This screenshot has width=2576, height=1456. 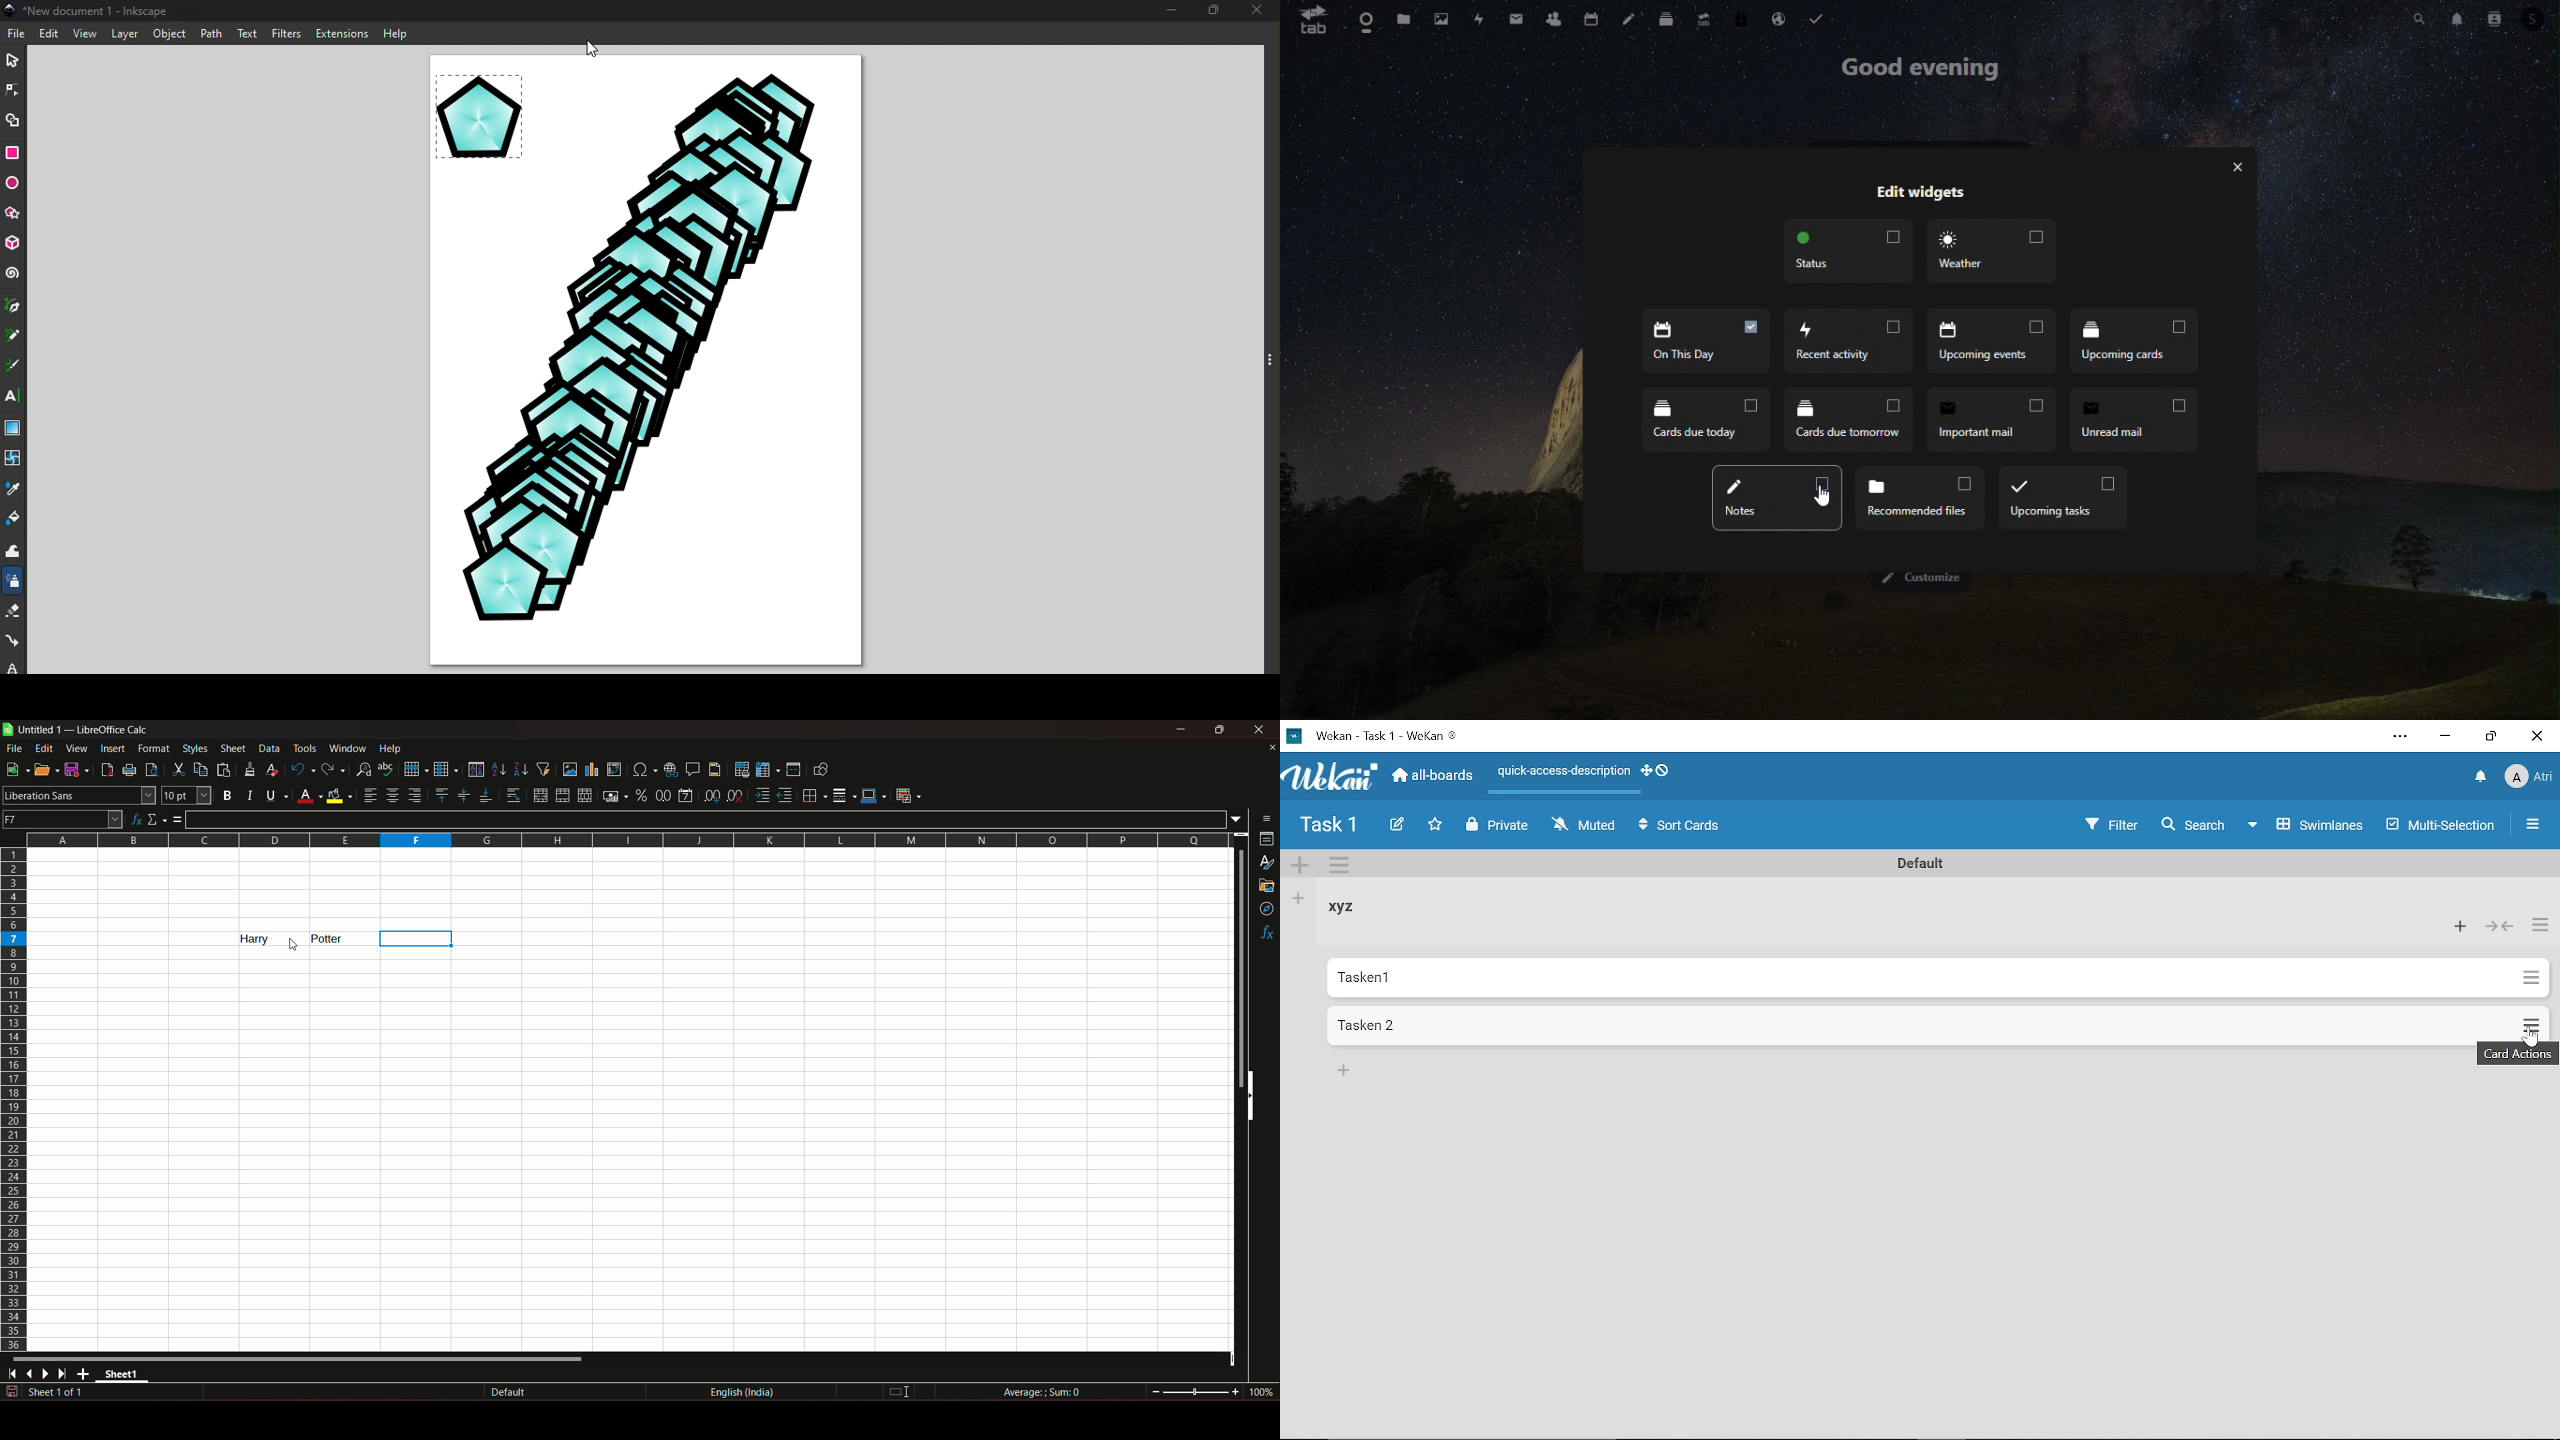 What do you see at coordinates (821, 769) in the screenshot?
I see `show draw functions` at bounding box center [821, 769].